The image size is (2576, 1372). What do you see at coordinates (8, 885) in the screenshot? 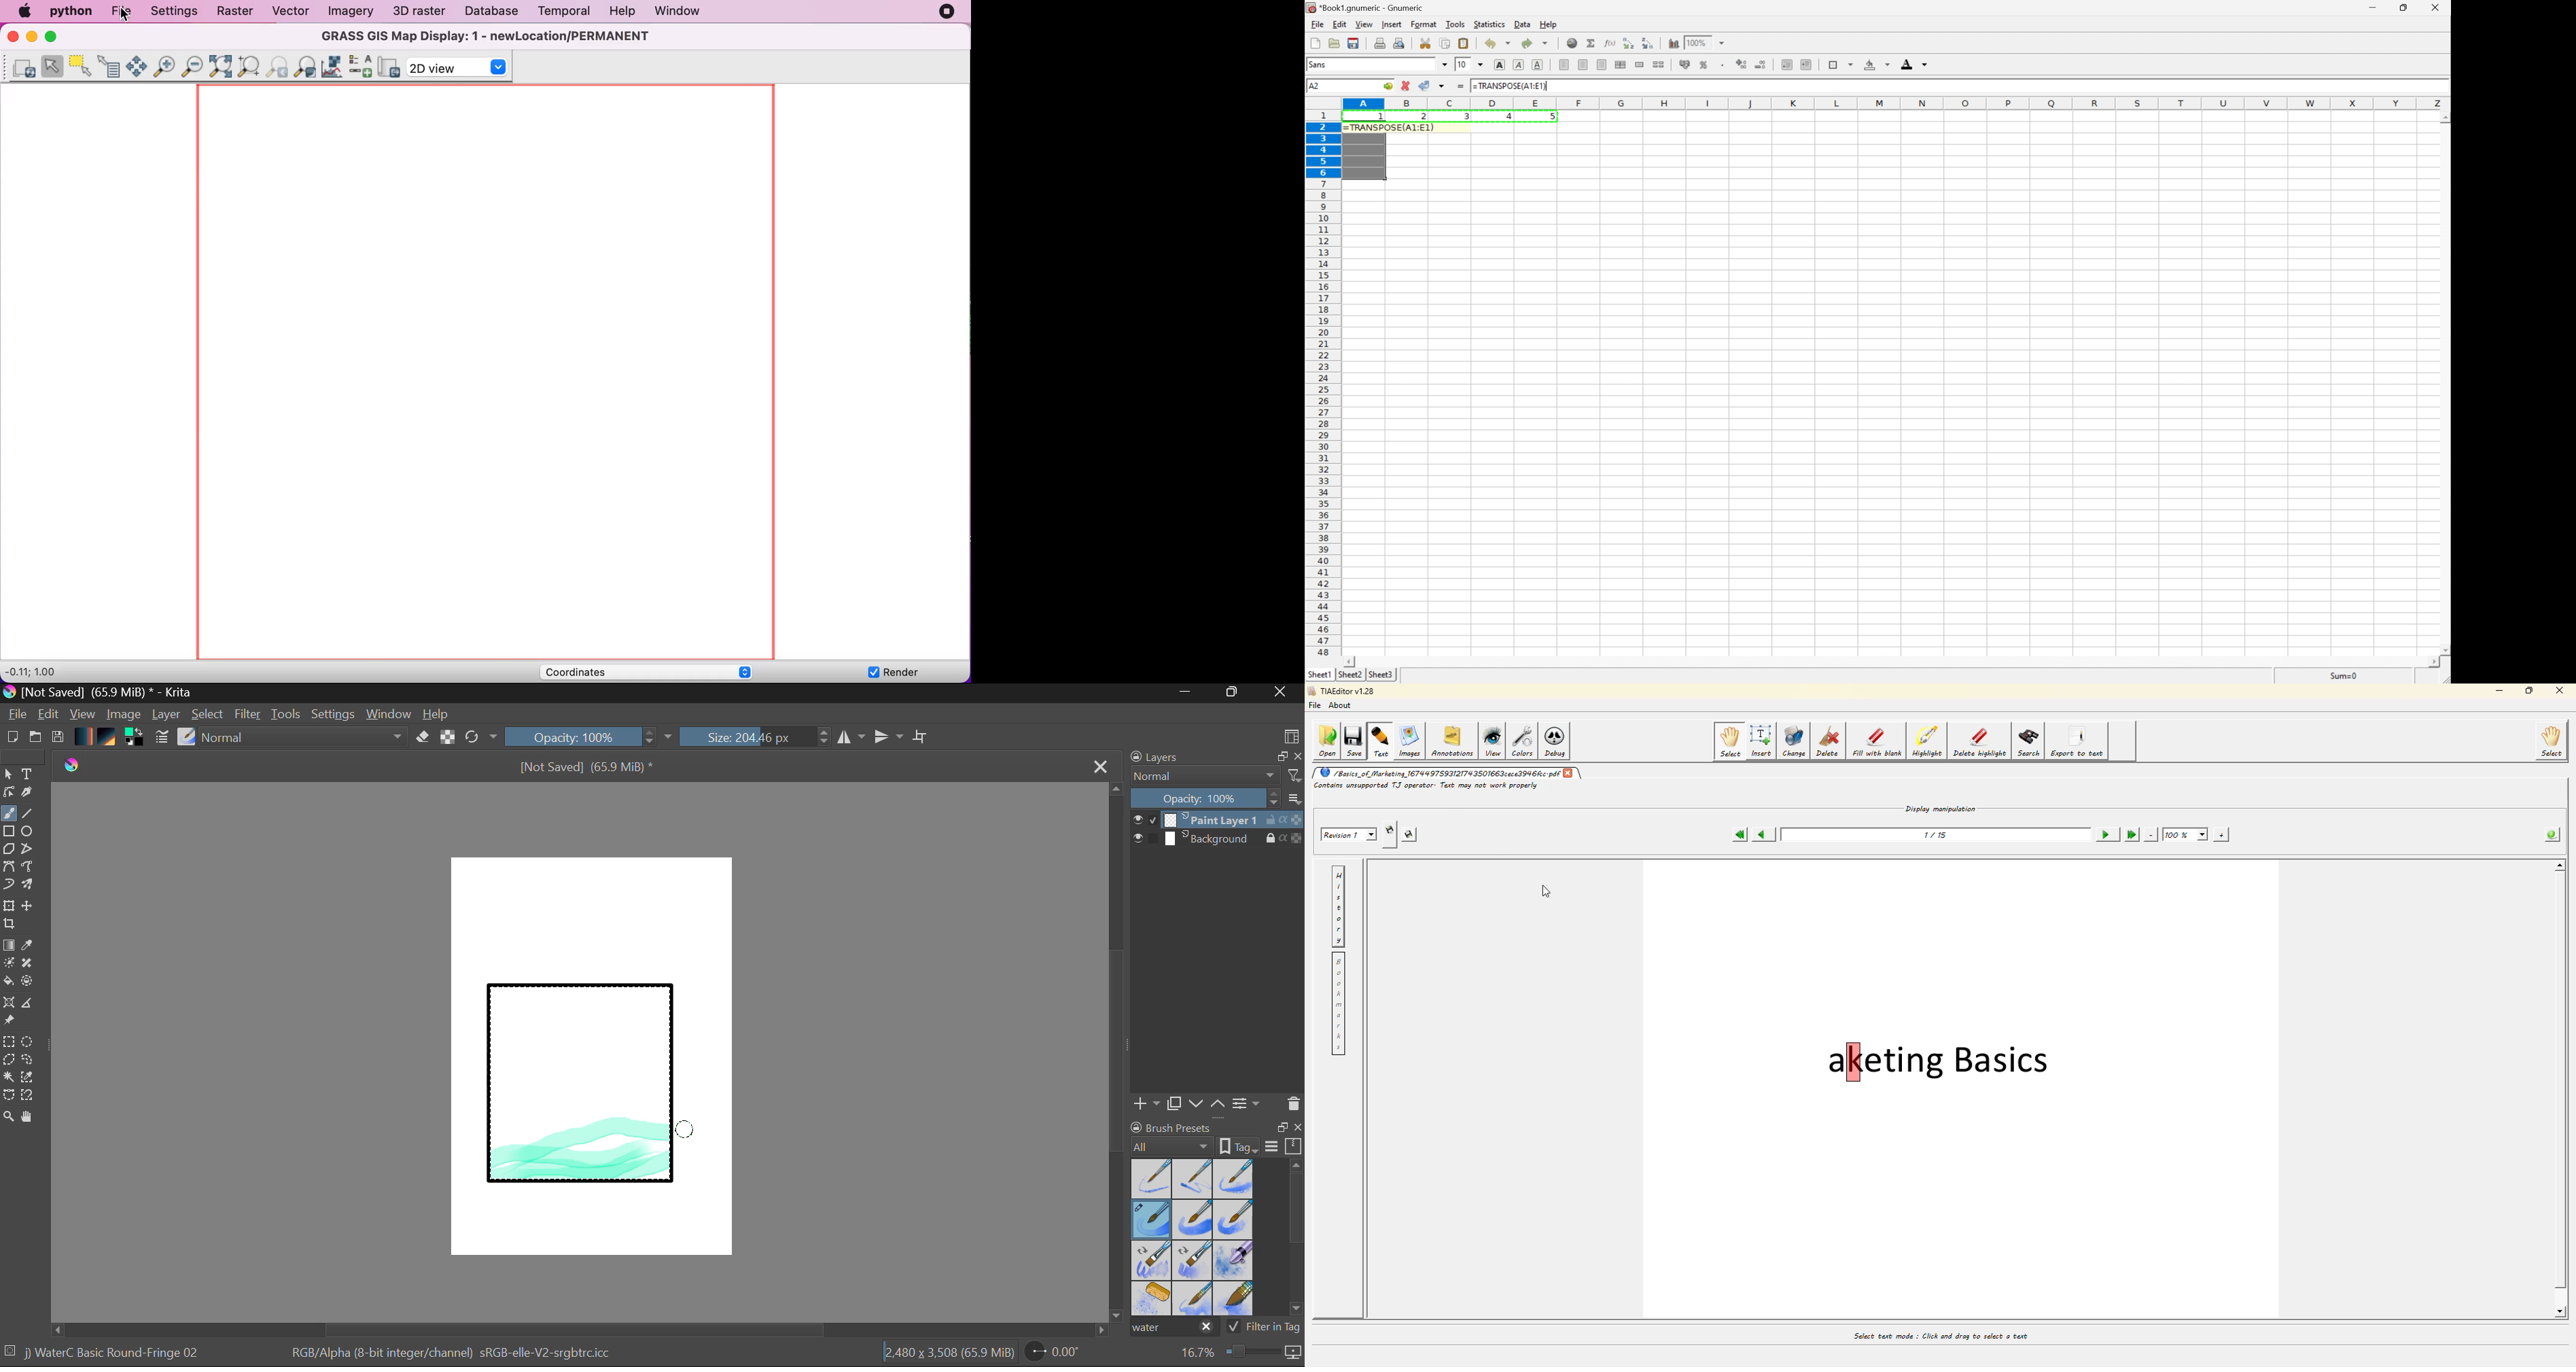
I see `Dynamic Brush` at bounding box center [8, 885].